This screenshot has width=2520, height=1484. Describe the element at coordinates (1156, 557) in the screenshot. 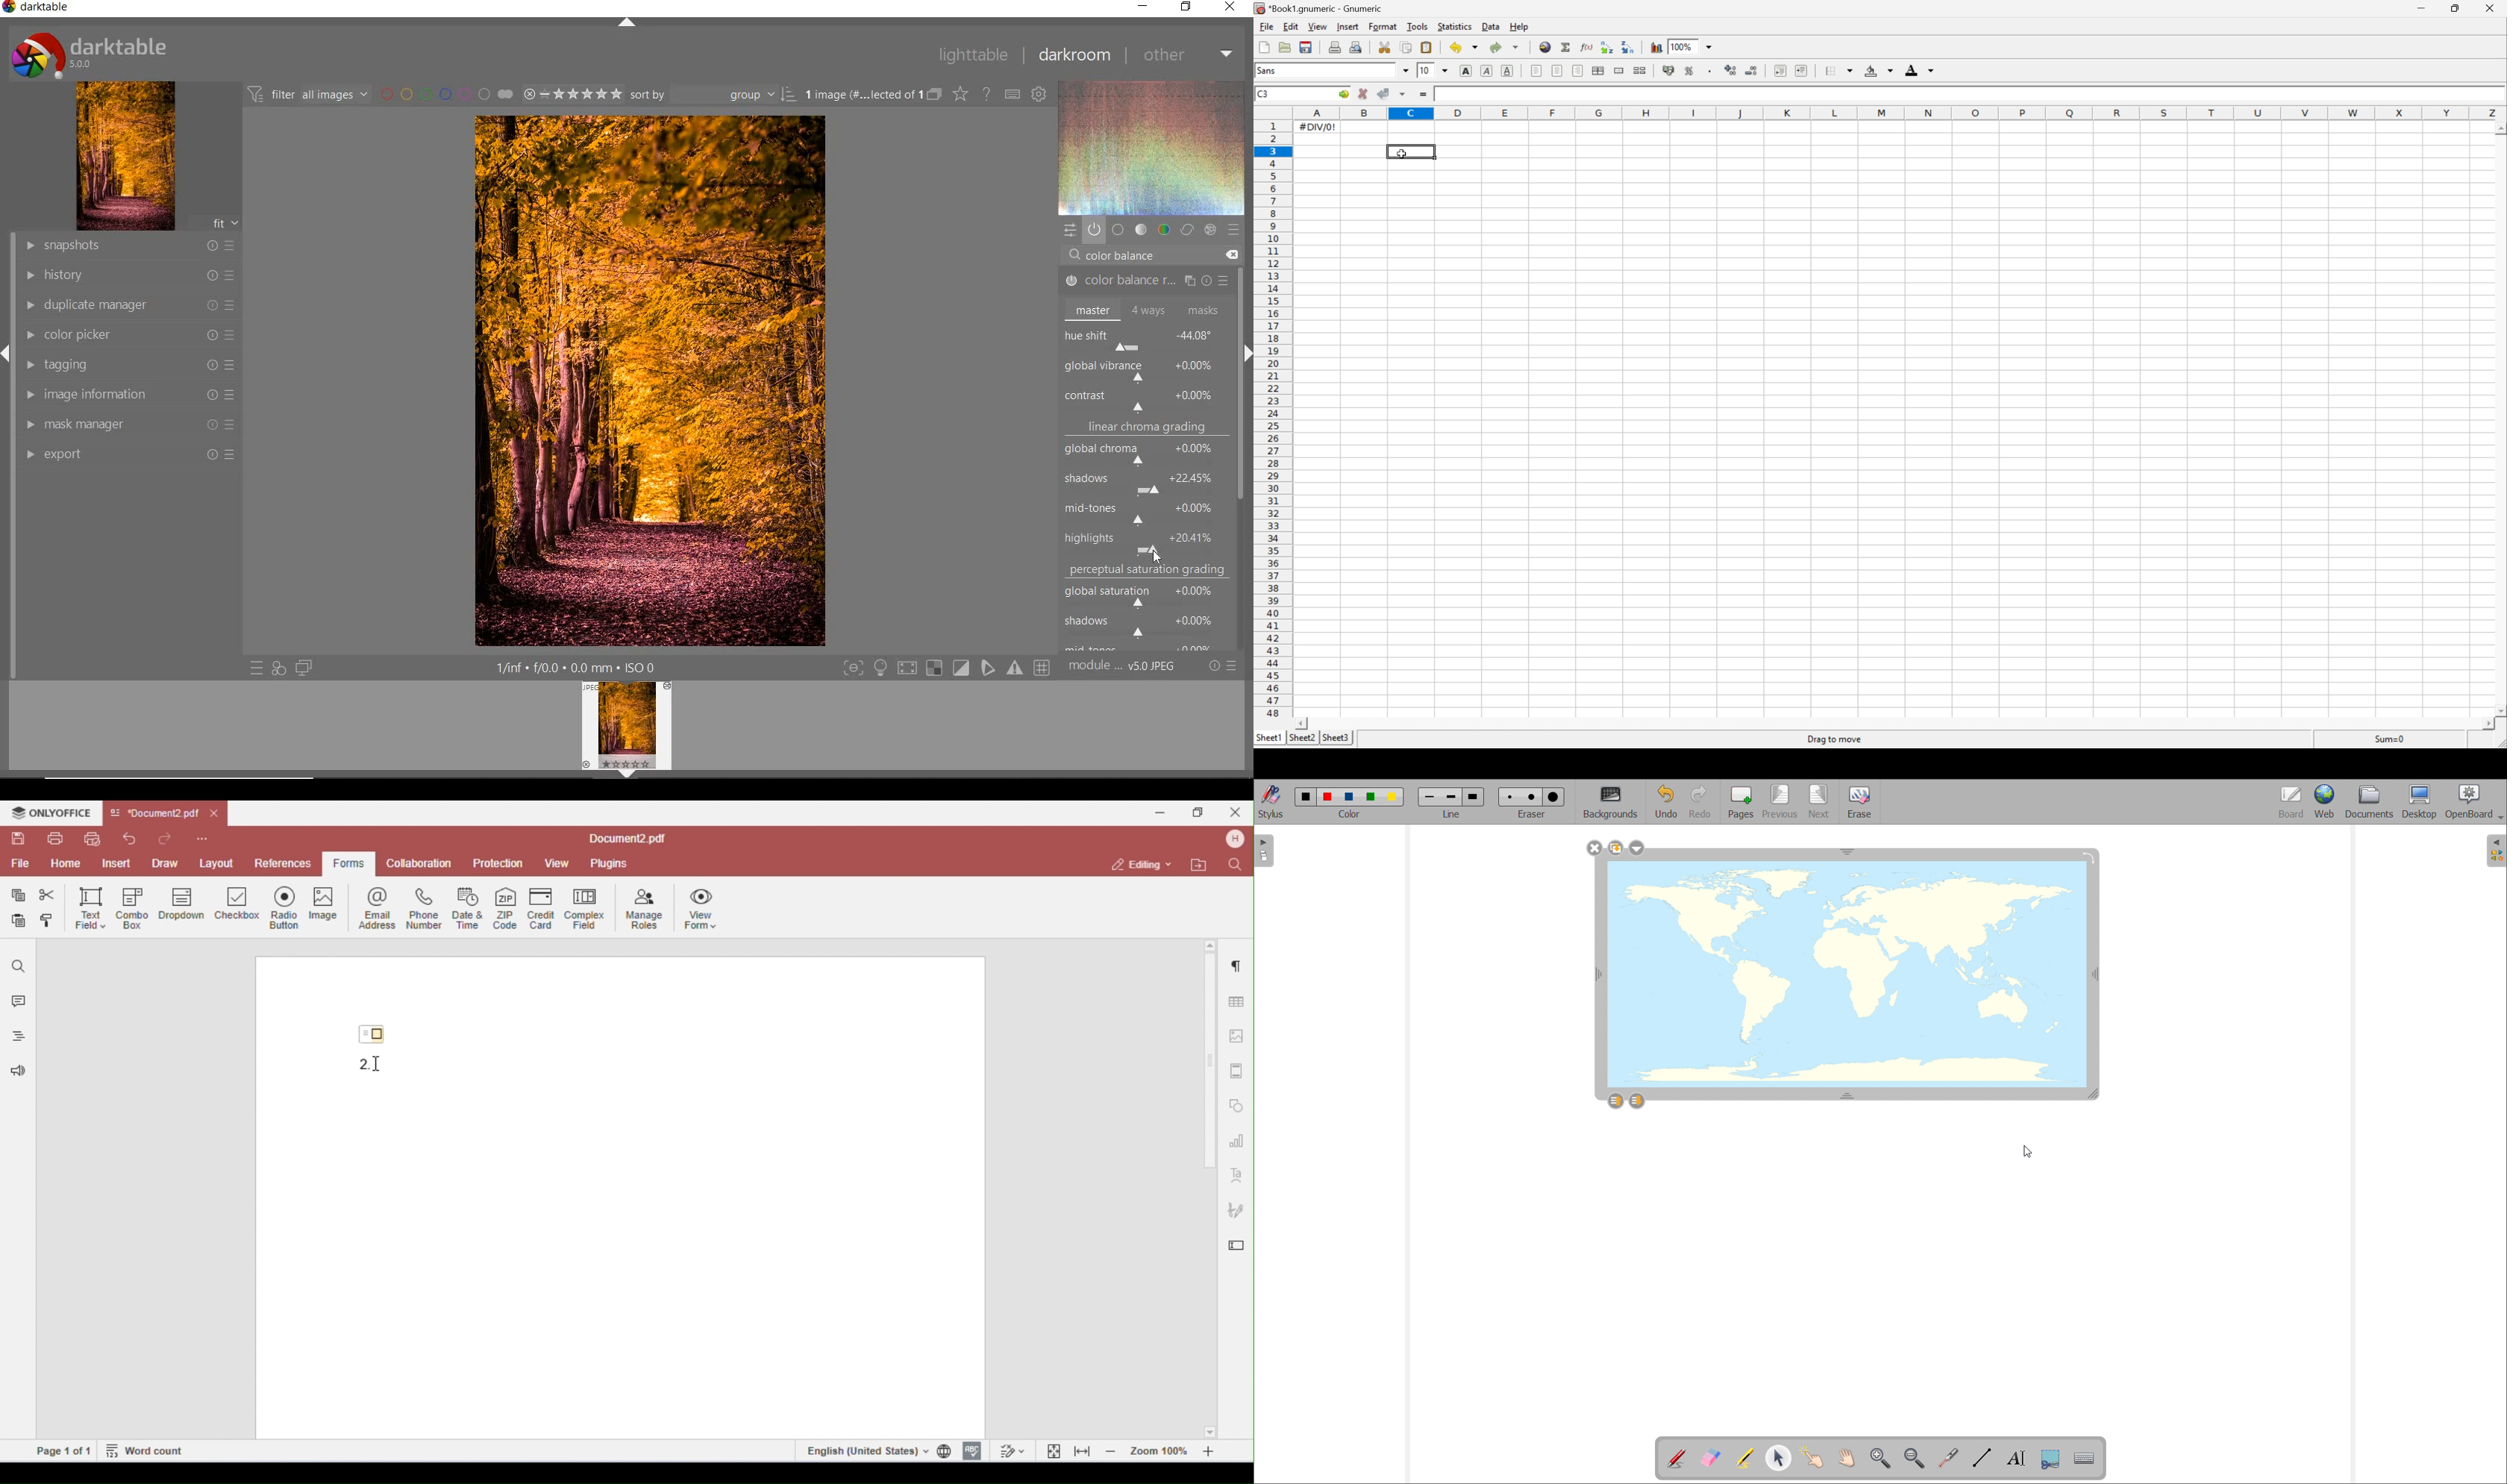

I see `CURSOR POSITION` at that location.